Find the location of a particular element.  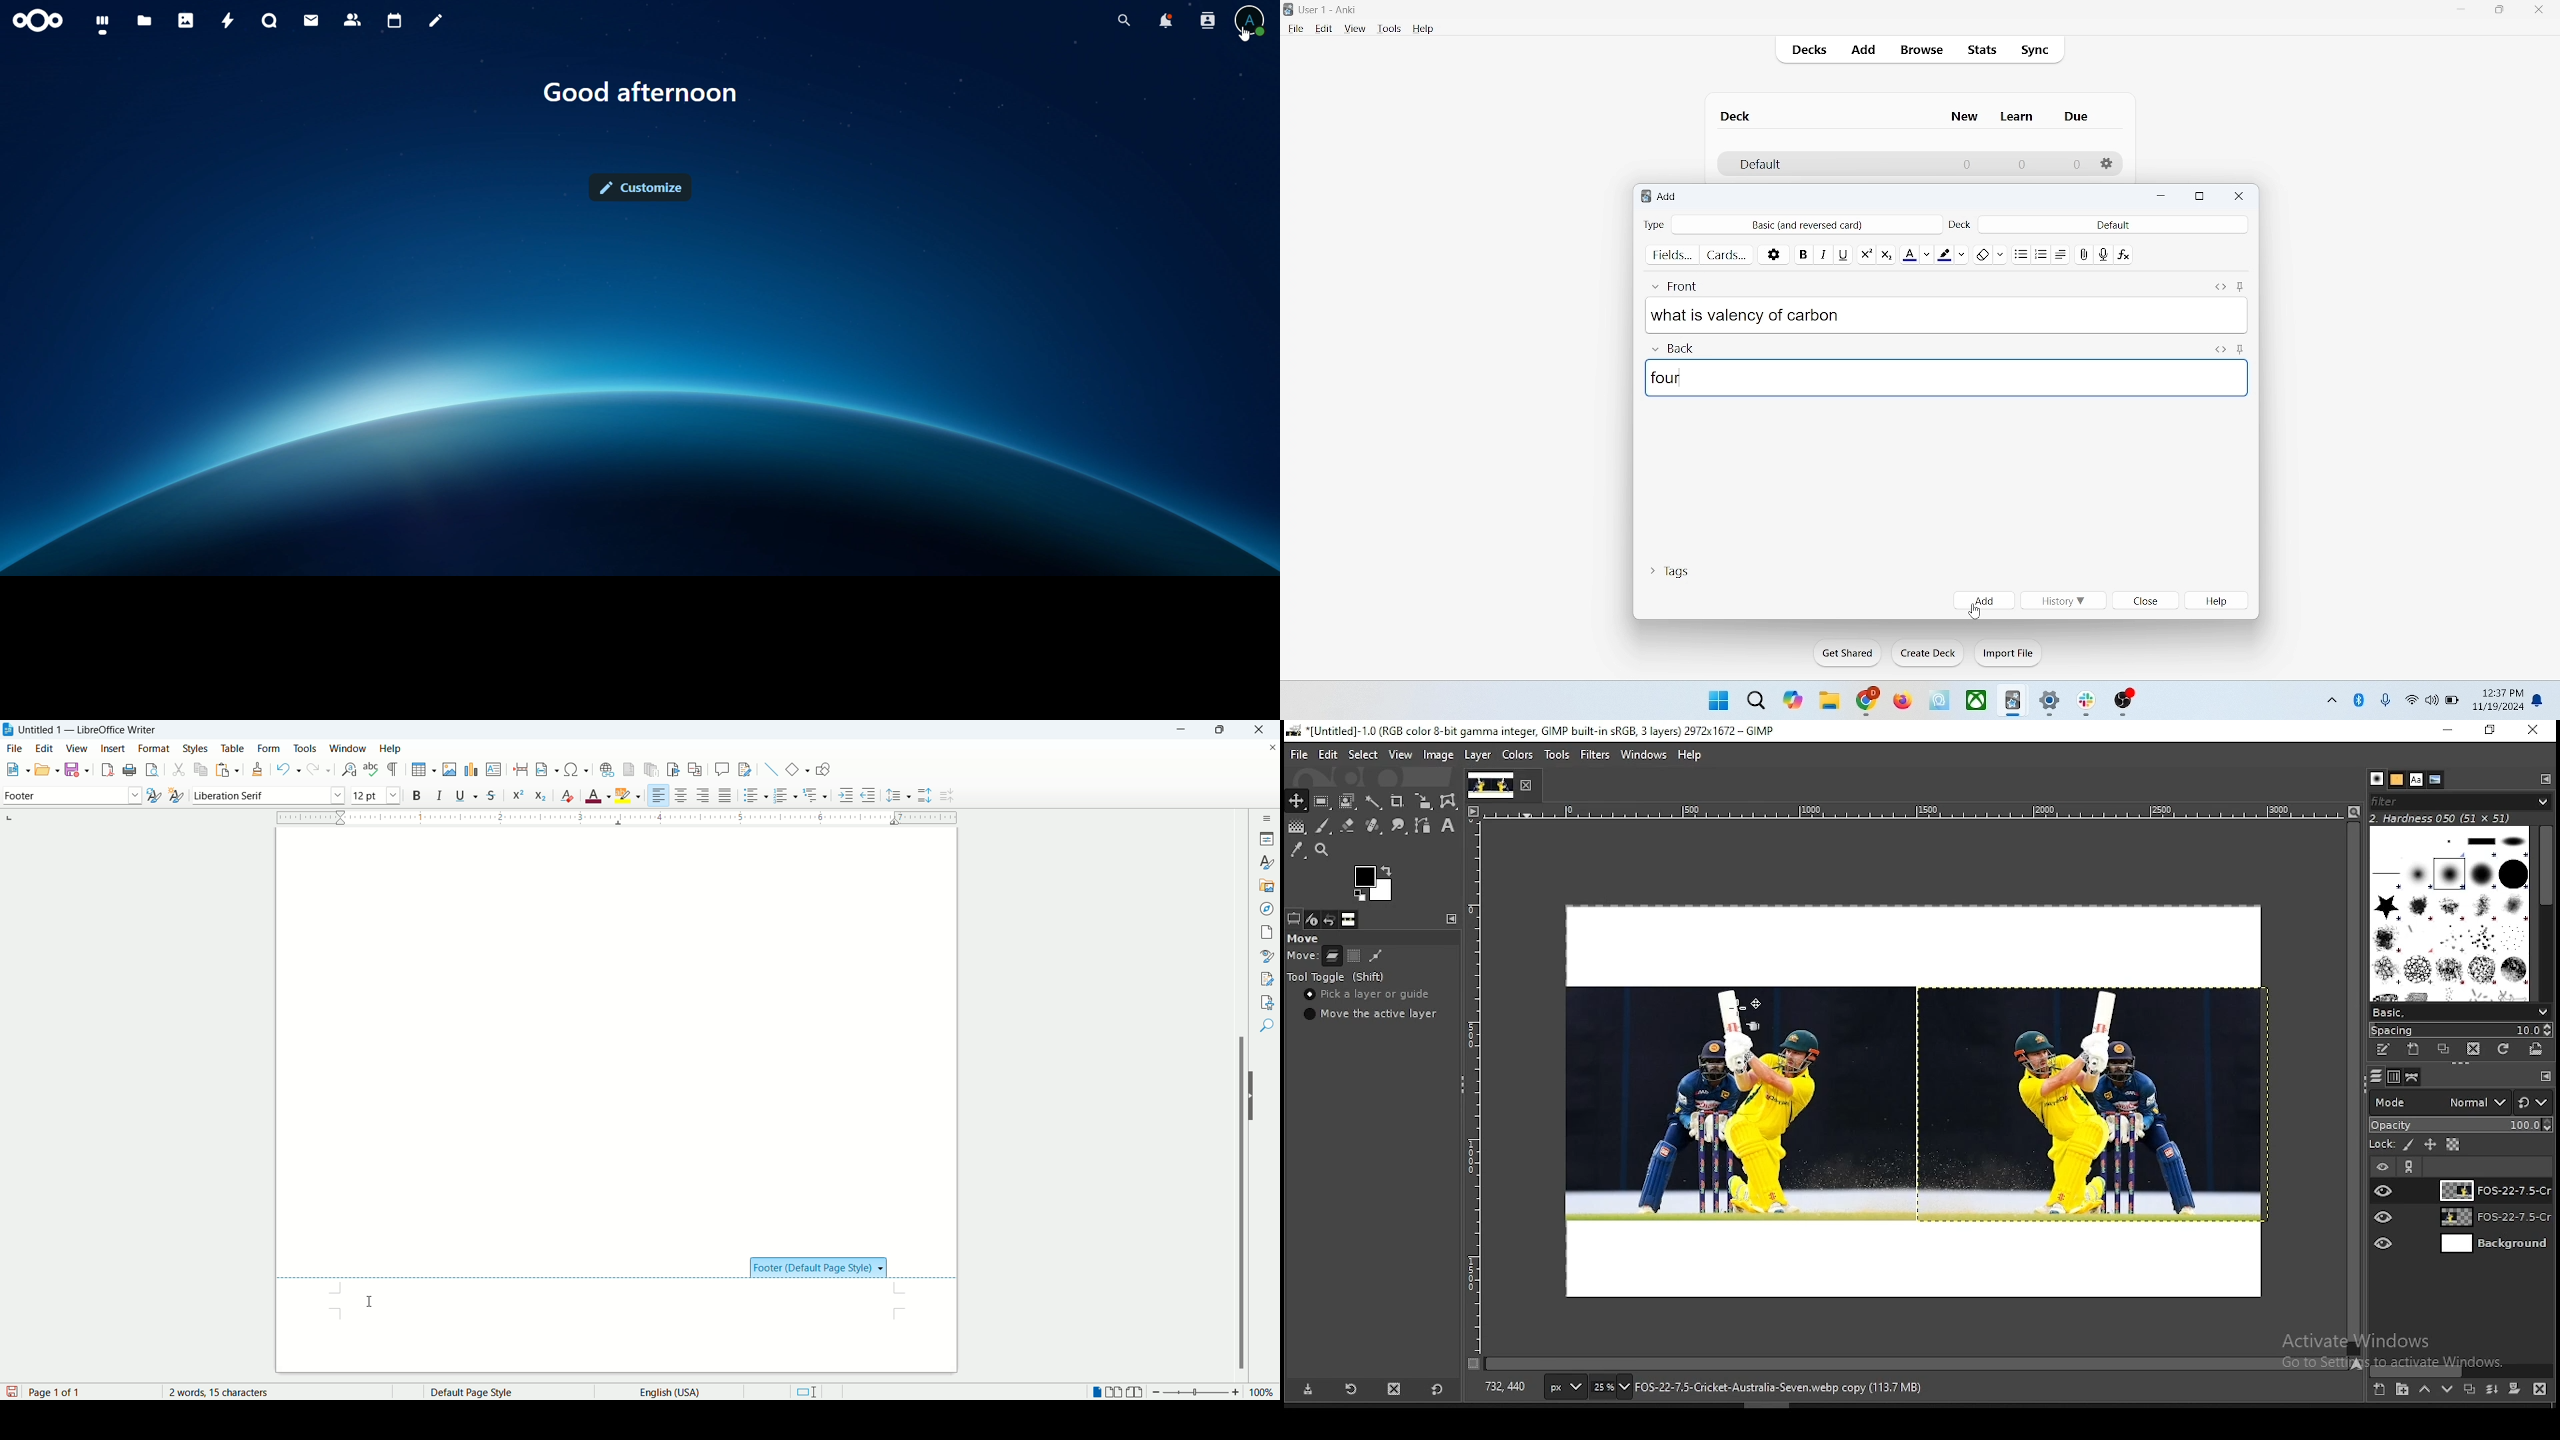

close is located at coordinates (2543, 12).